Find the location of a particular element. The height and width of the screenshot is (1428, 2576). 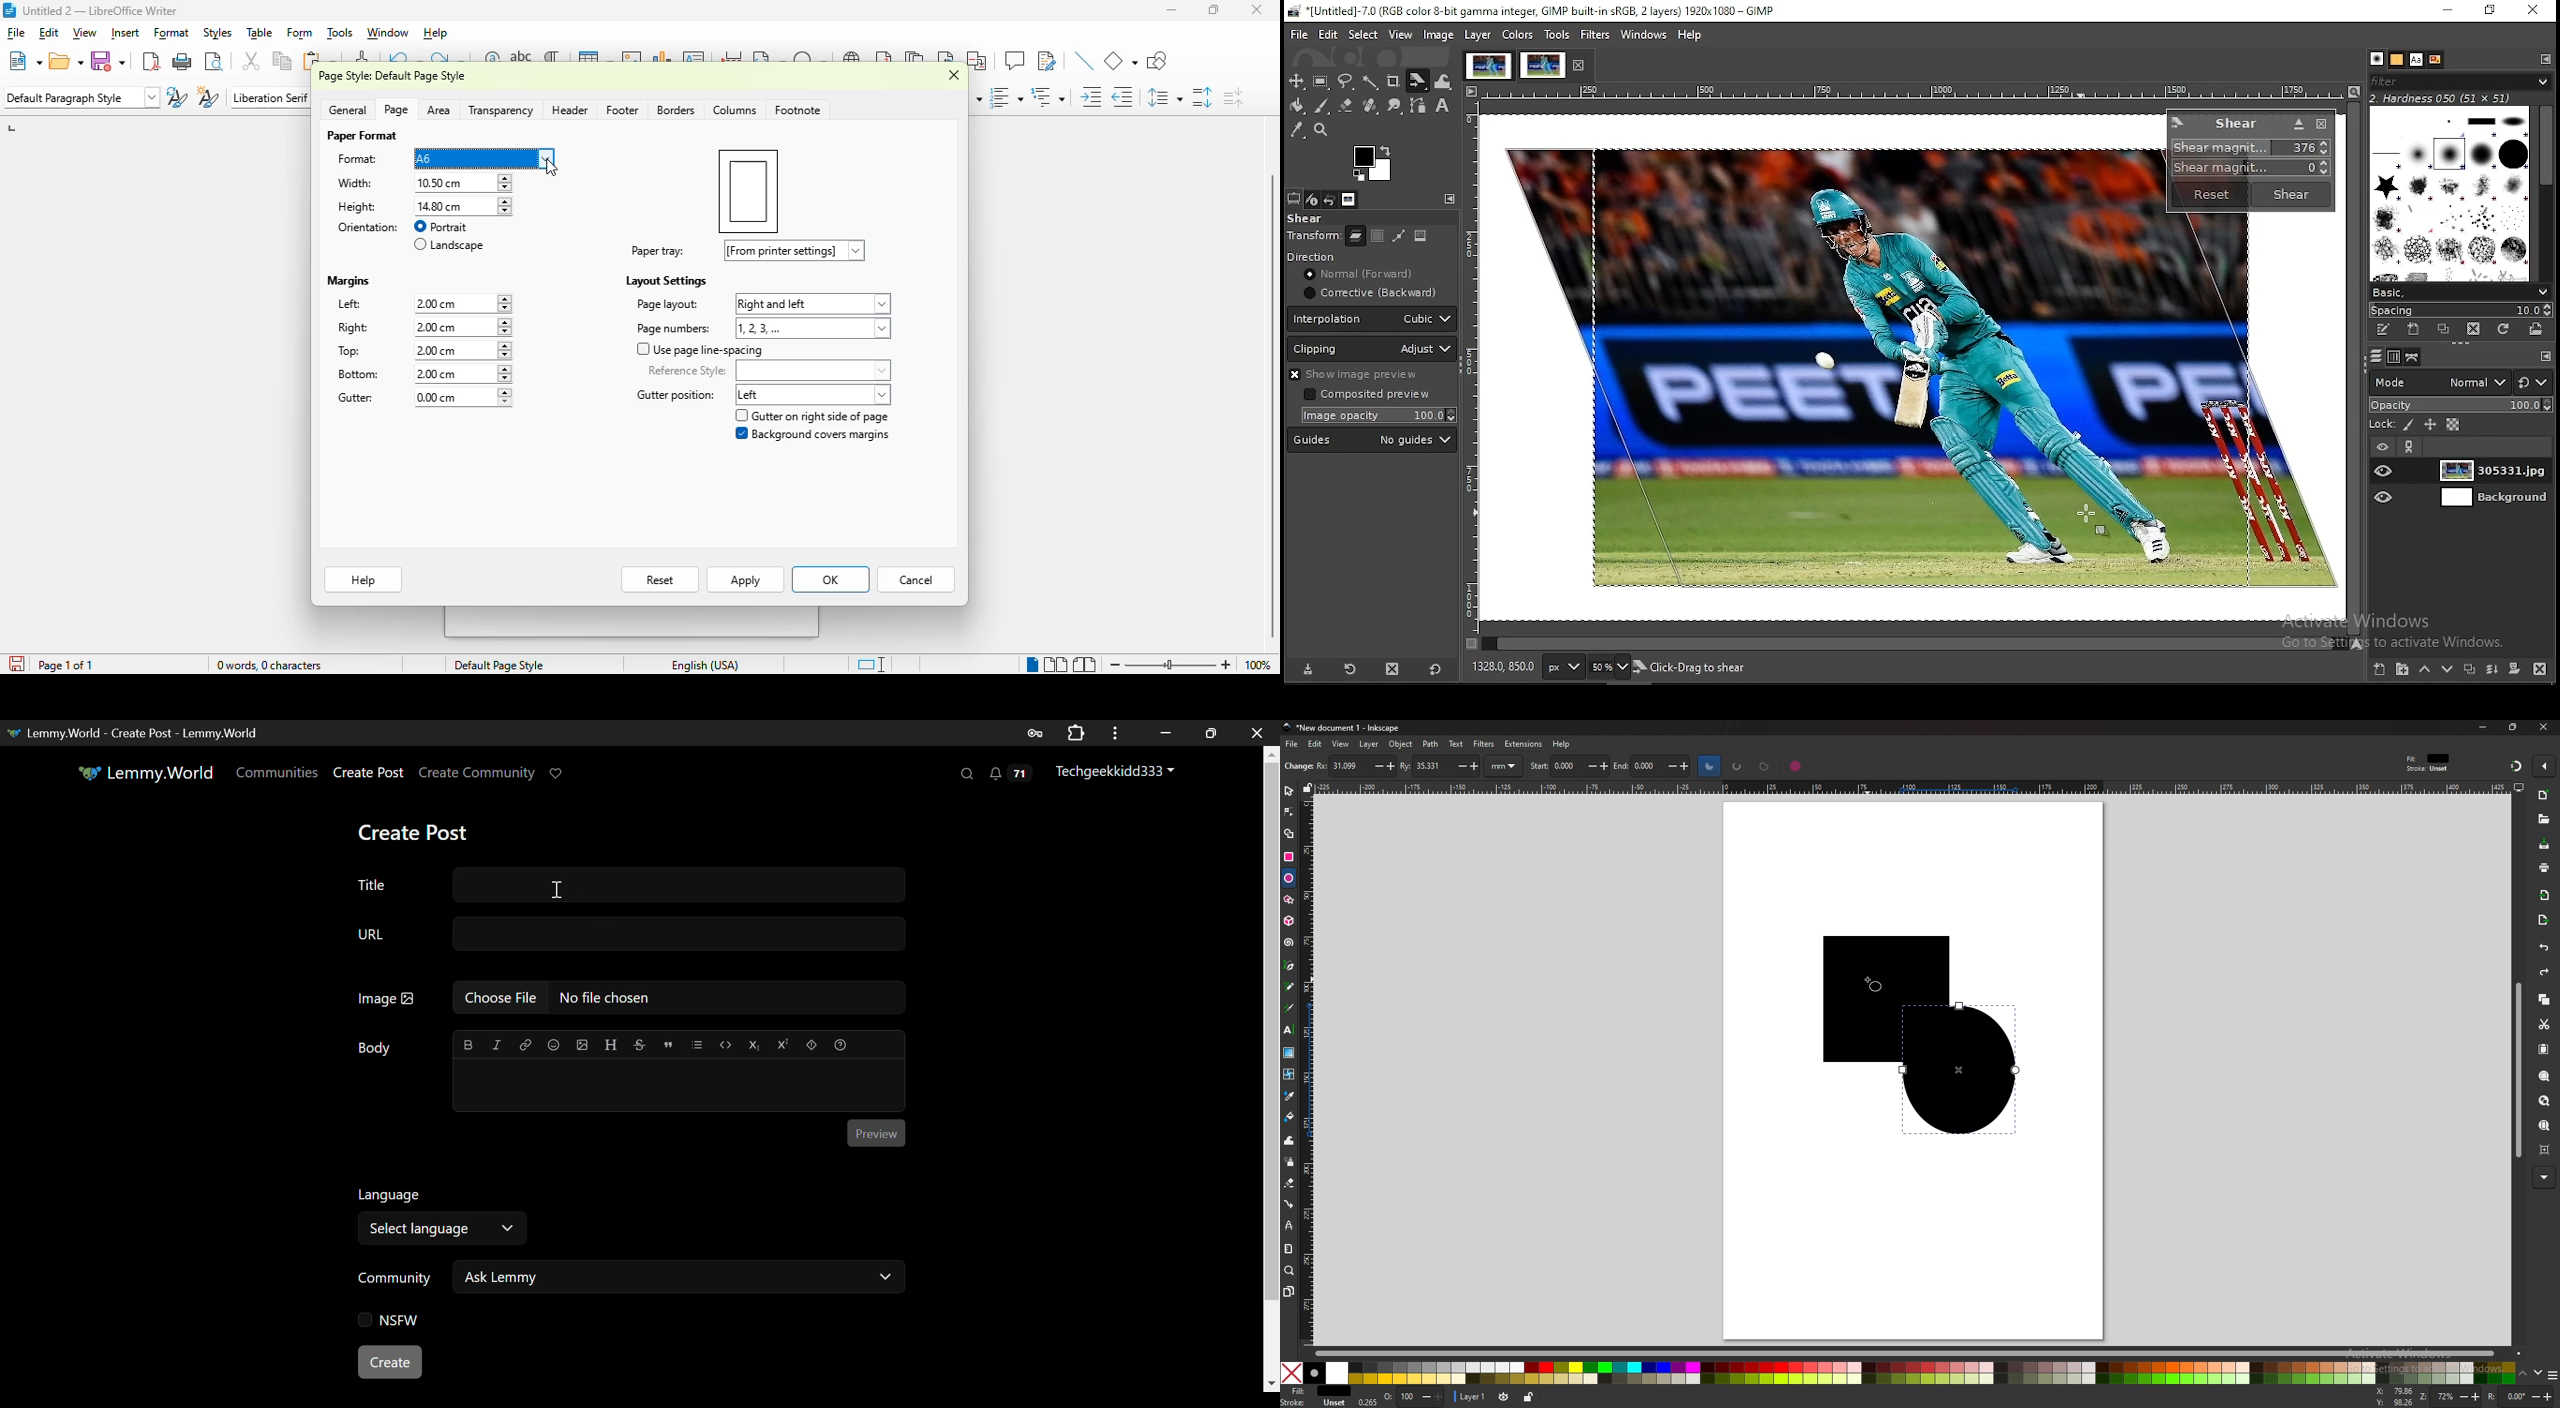

slice is located at coordinates (1709, 765).